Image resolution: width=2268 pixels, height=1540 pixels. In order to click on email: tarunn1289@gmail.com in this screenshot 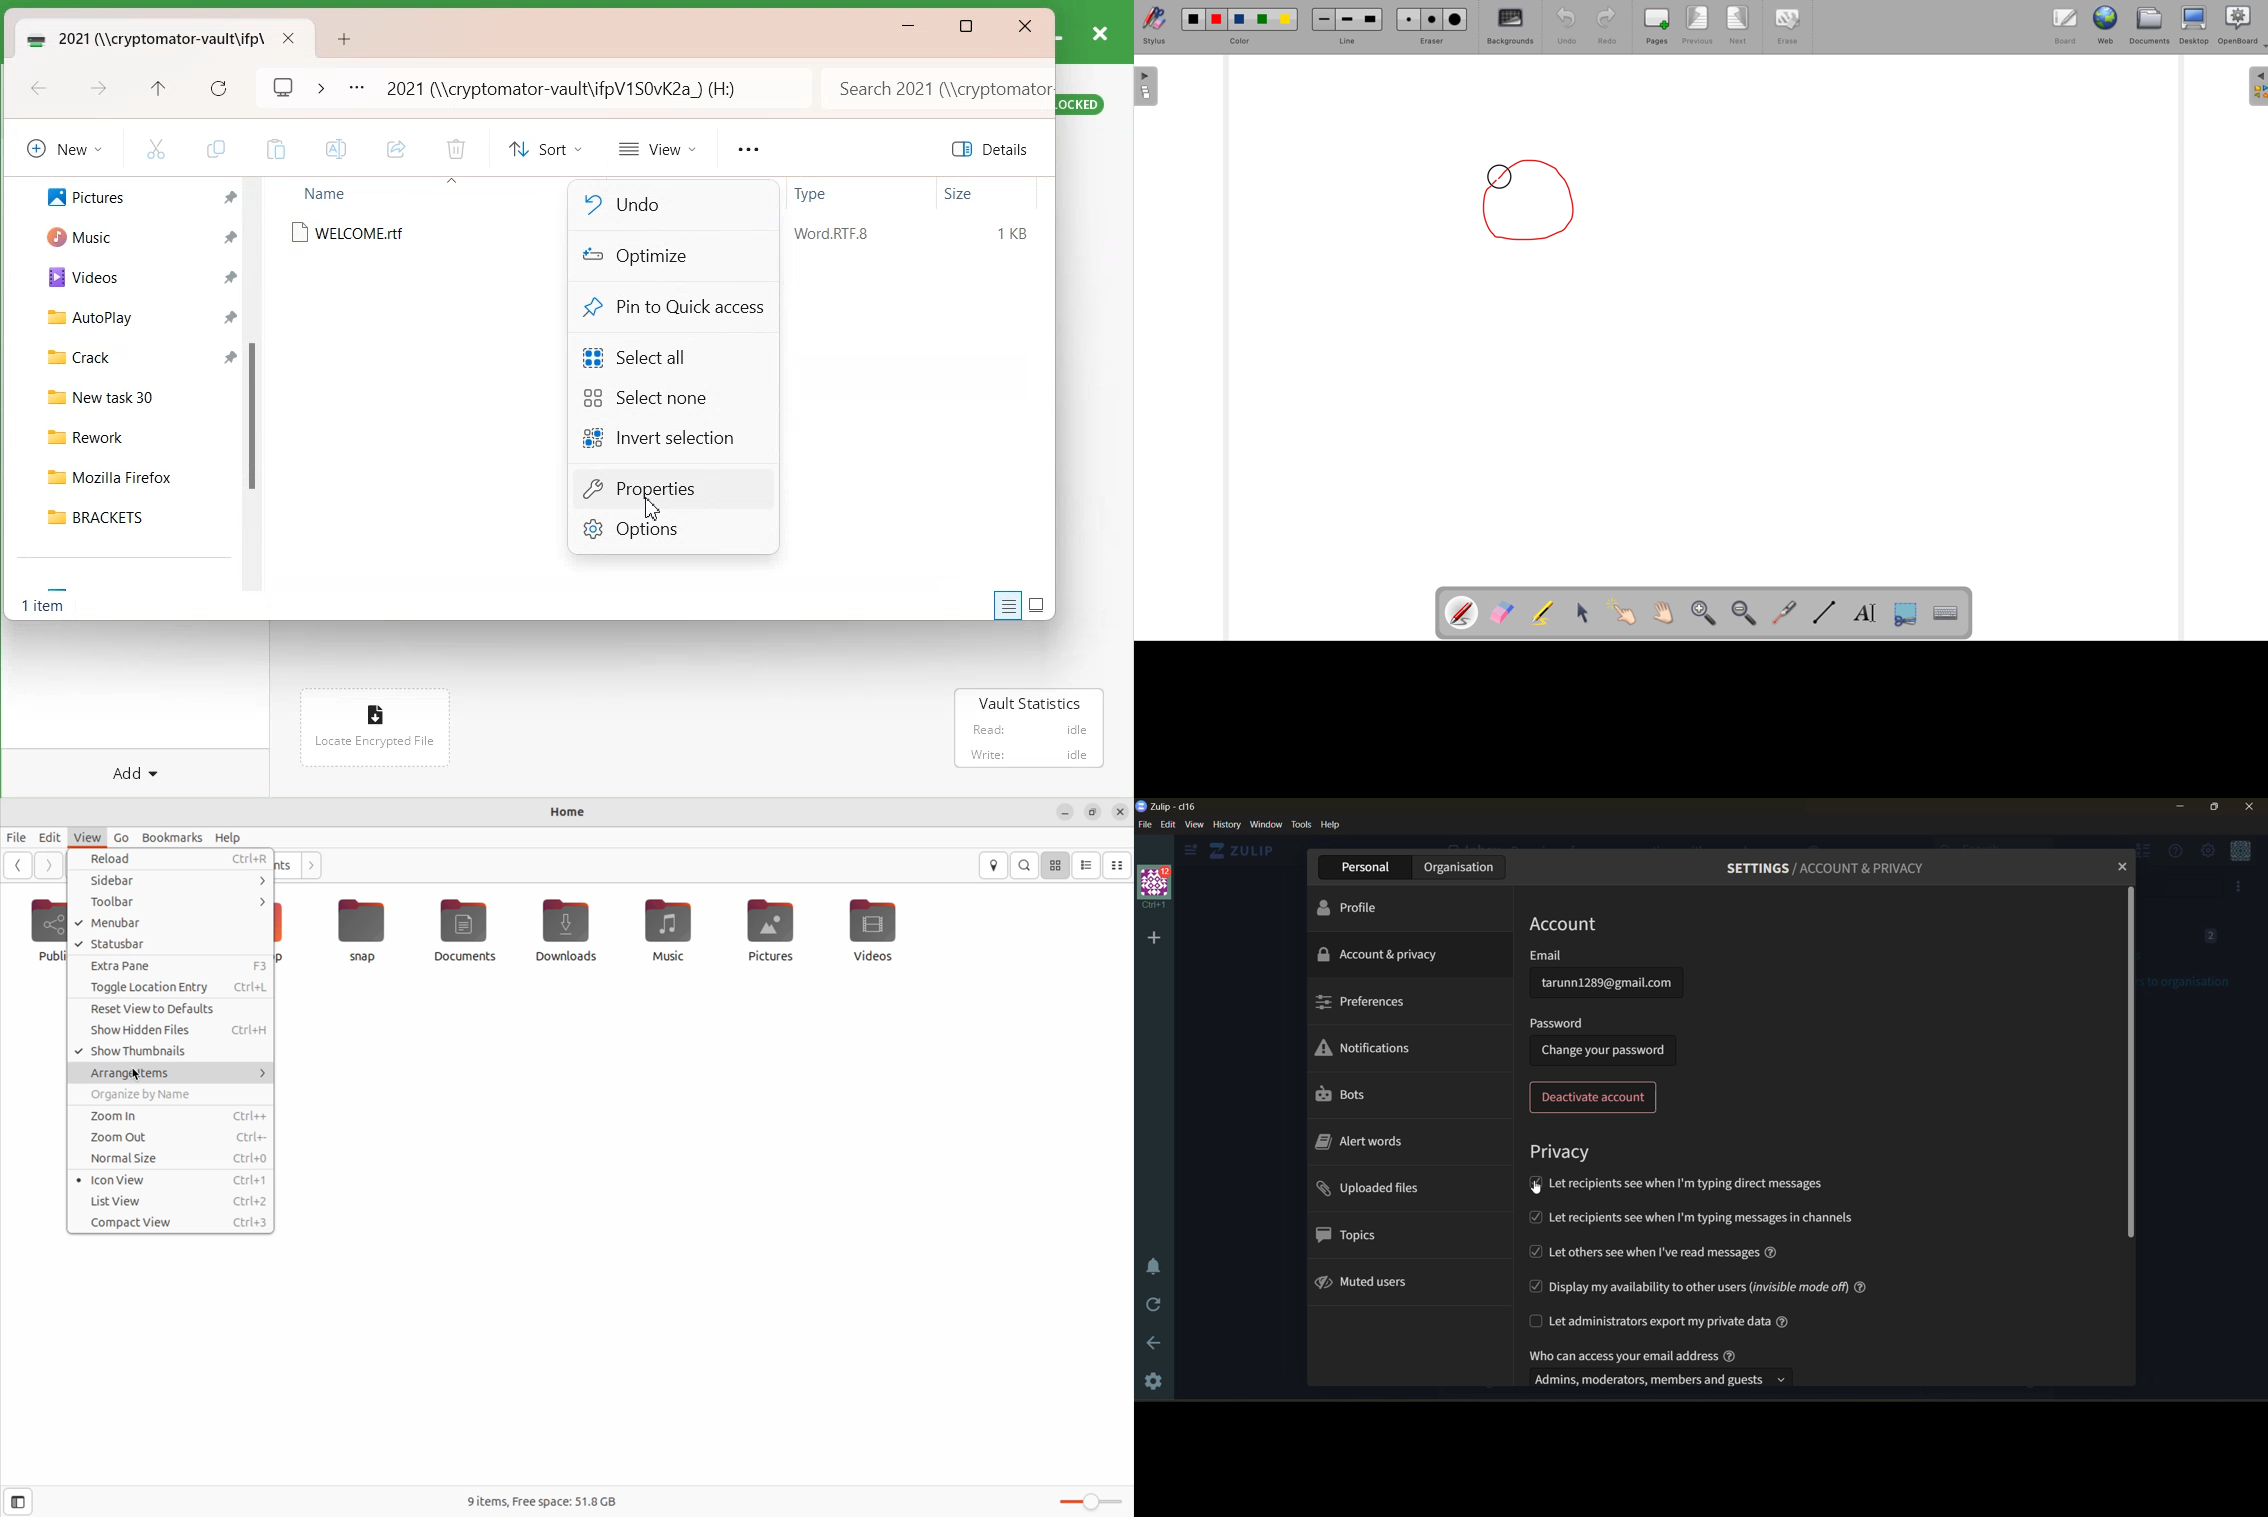, I will do `click(1608, 976)`.